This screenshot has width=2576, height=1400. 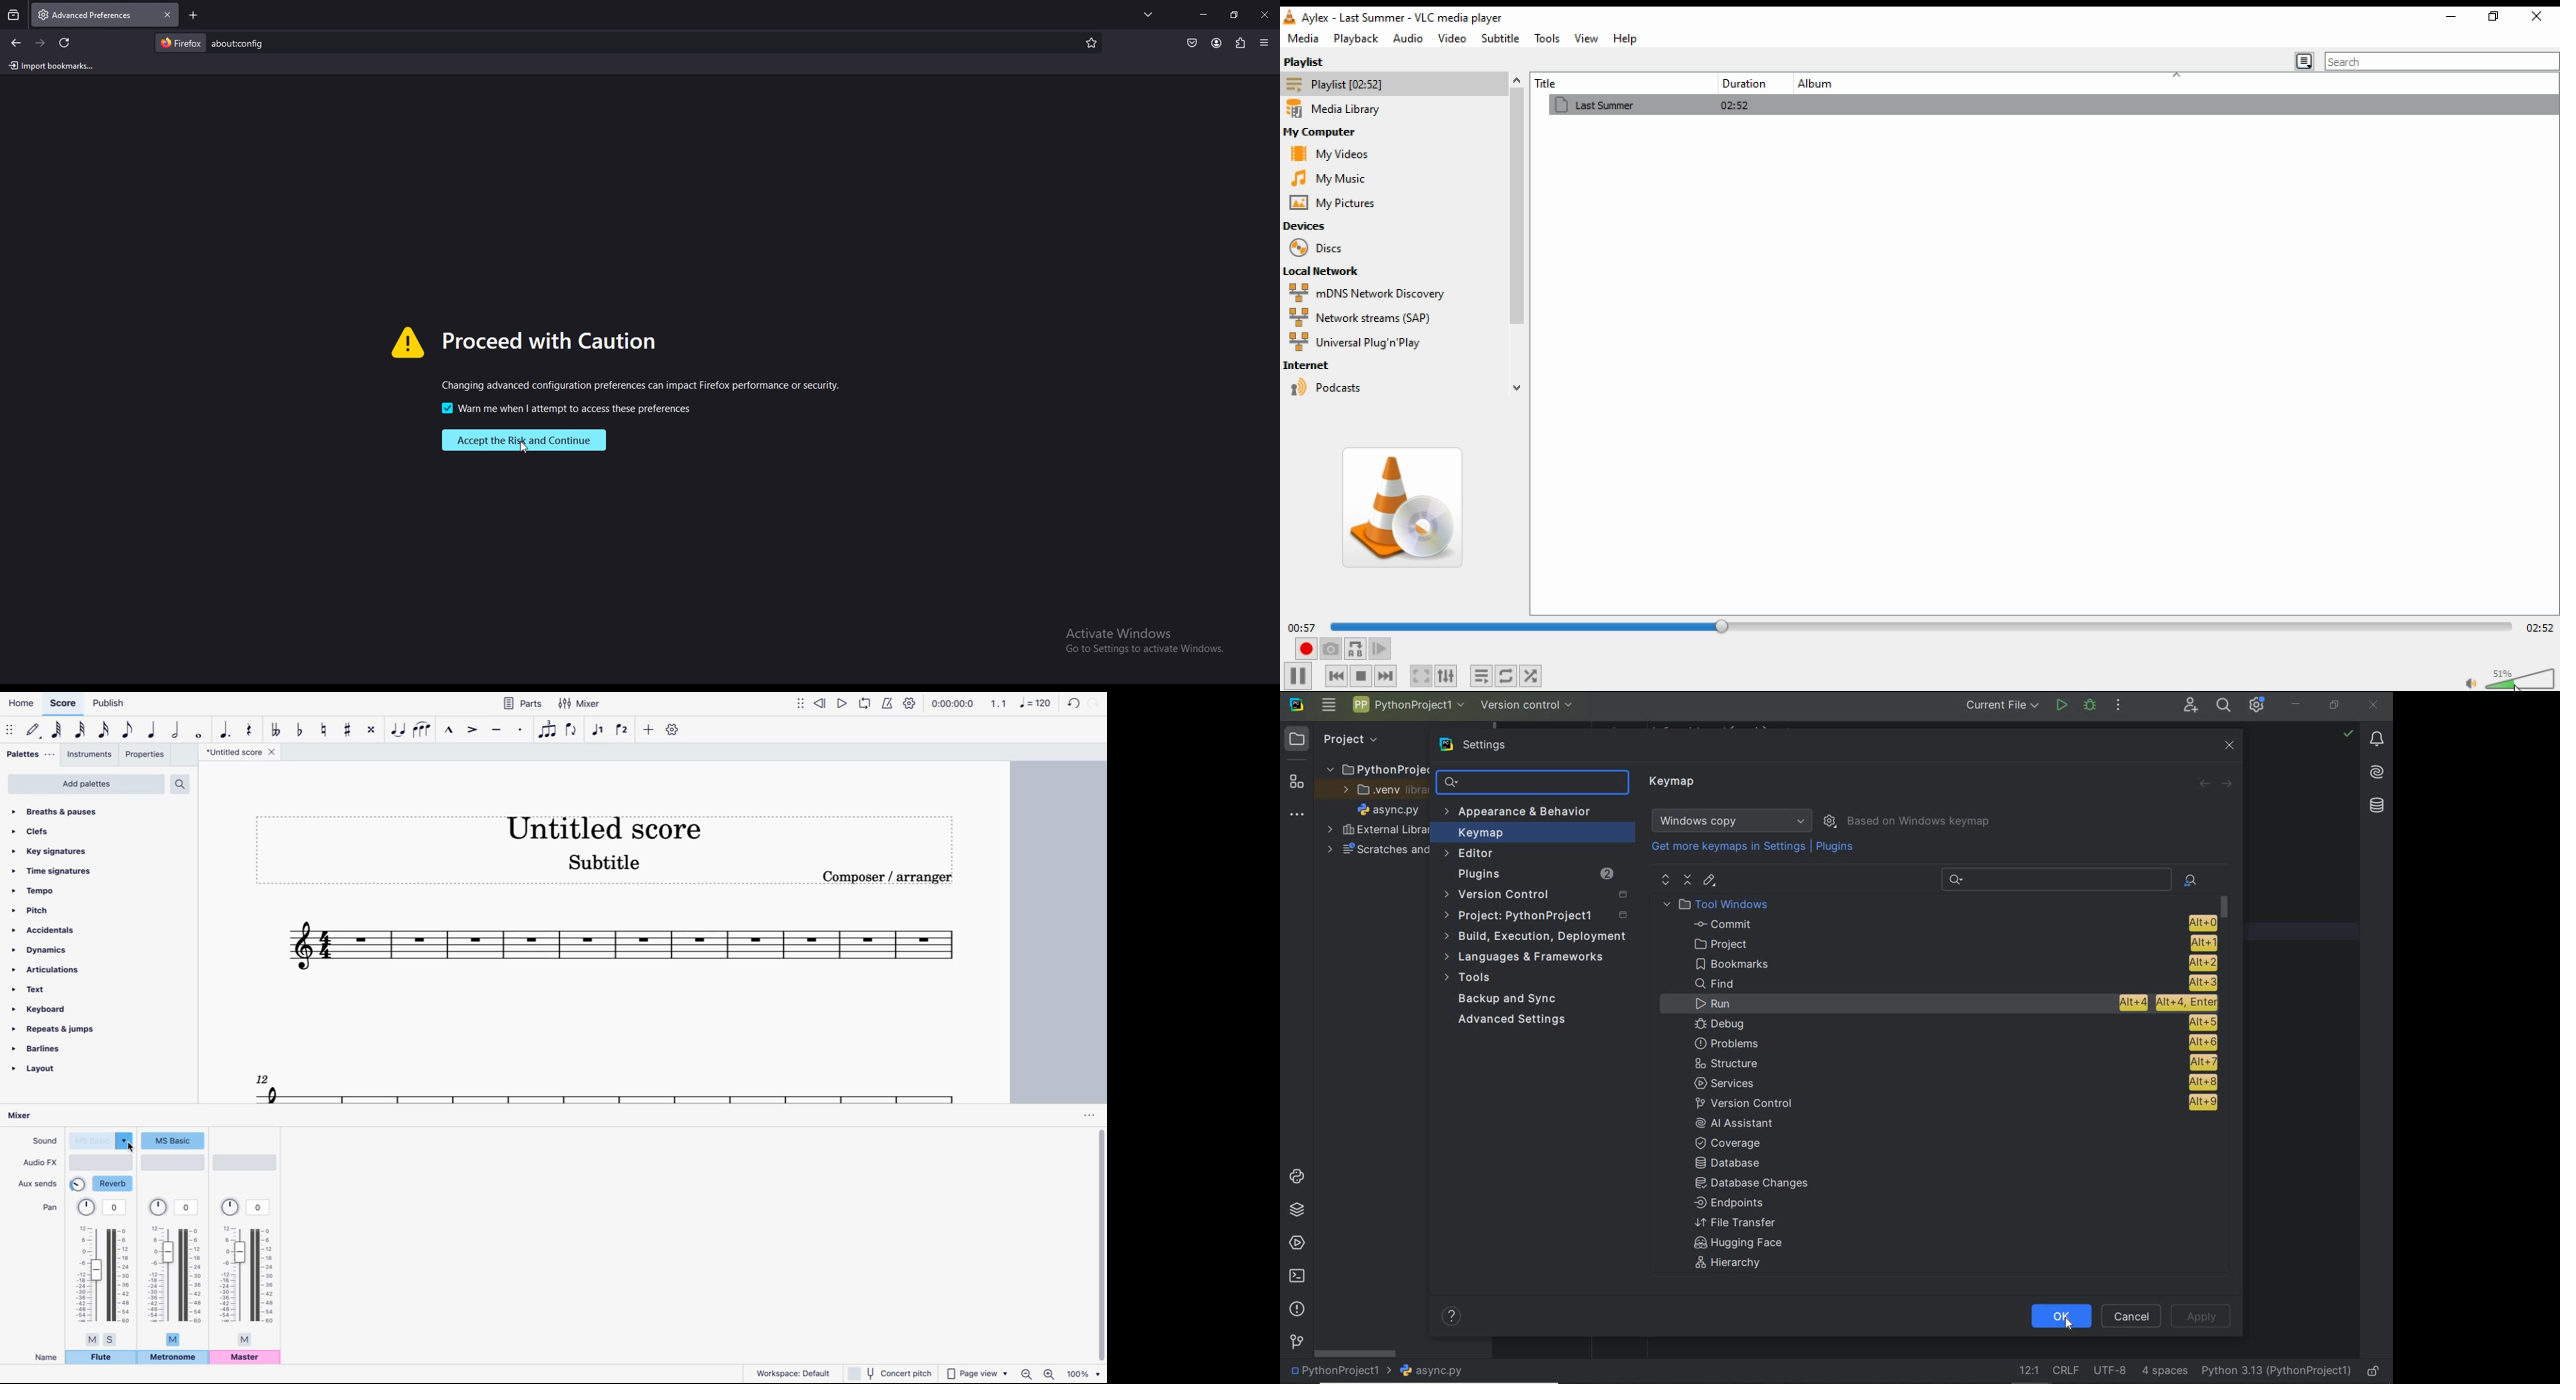 I want to click on make file ready only, so click(x=2374, y=1372).